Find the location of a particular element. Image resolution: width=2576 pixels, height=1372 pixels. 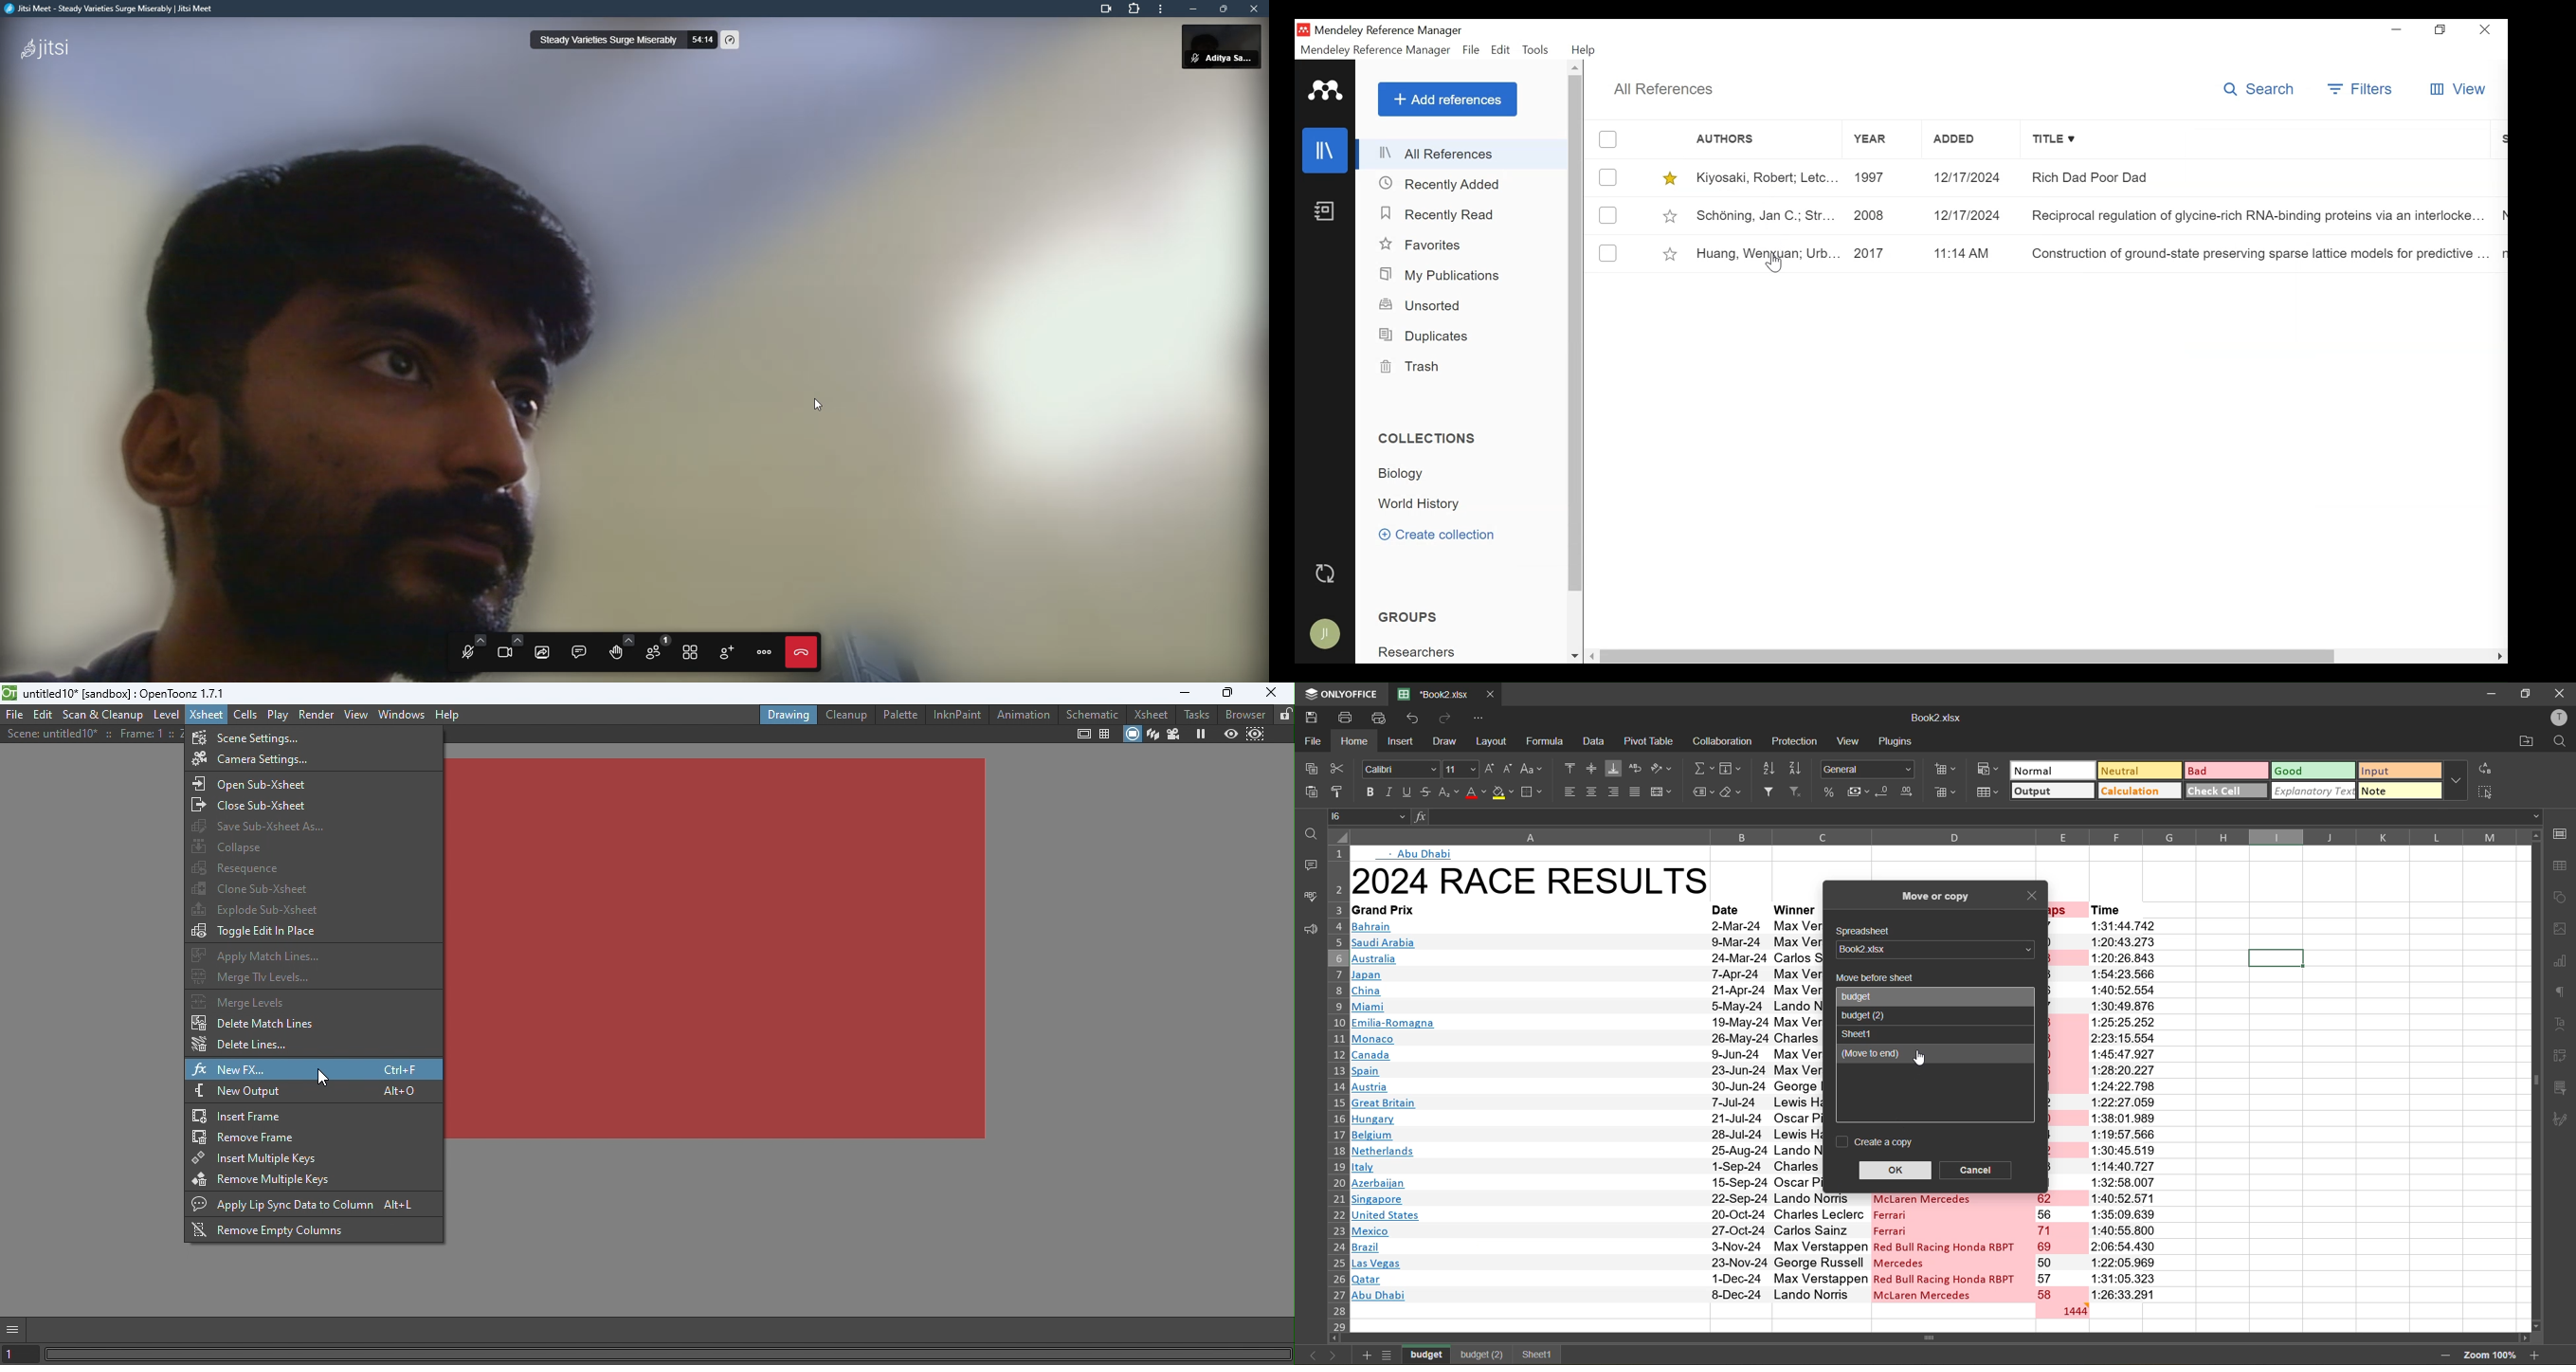

Mendeley Logo is located at coordinates (1326, 90).